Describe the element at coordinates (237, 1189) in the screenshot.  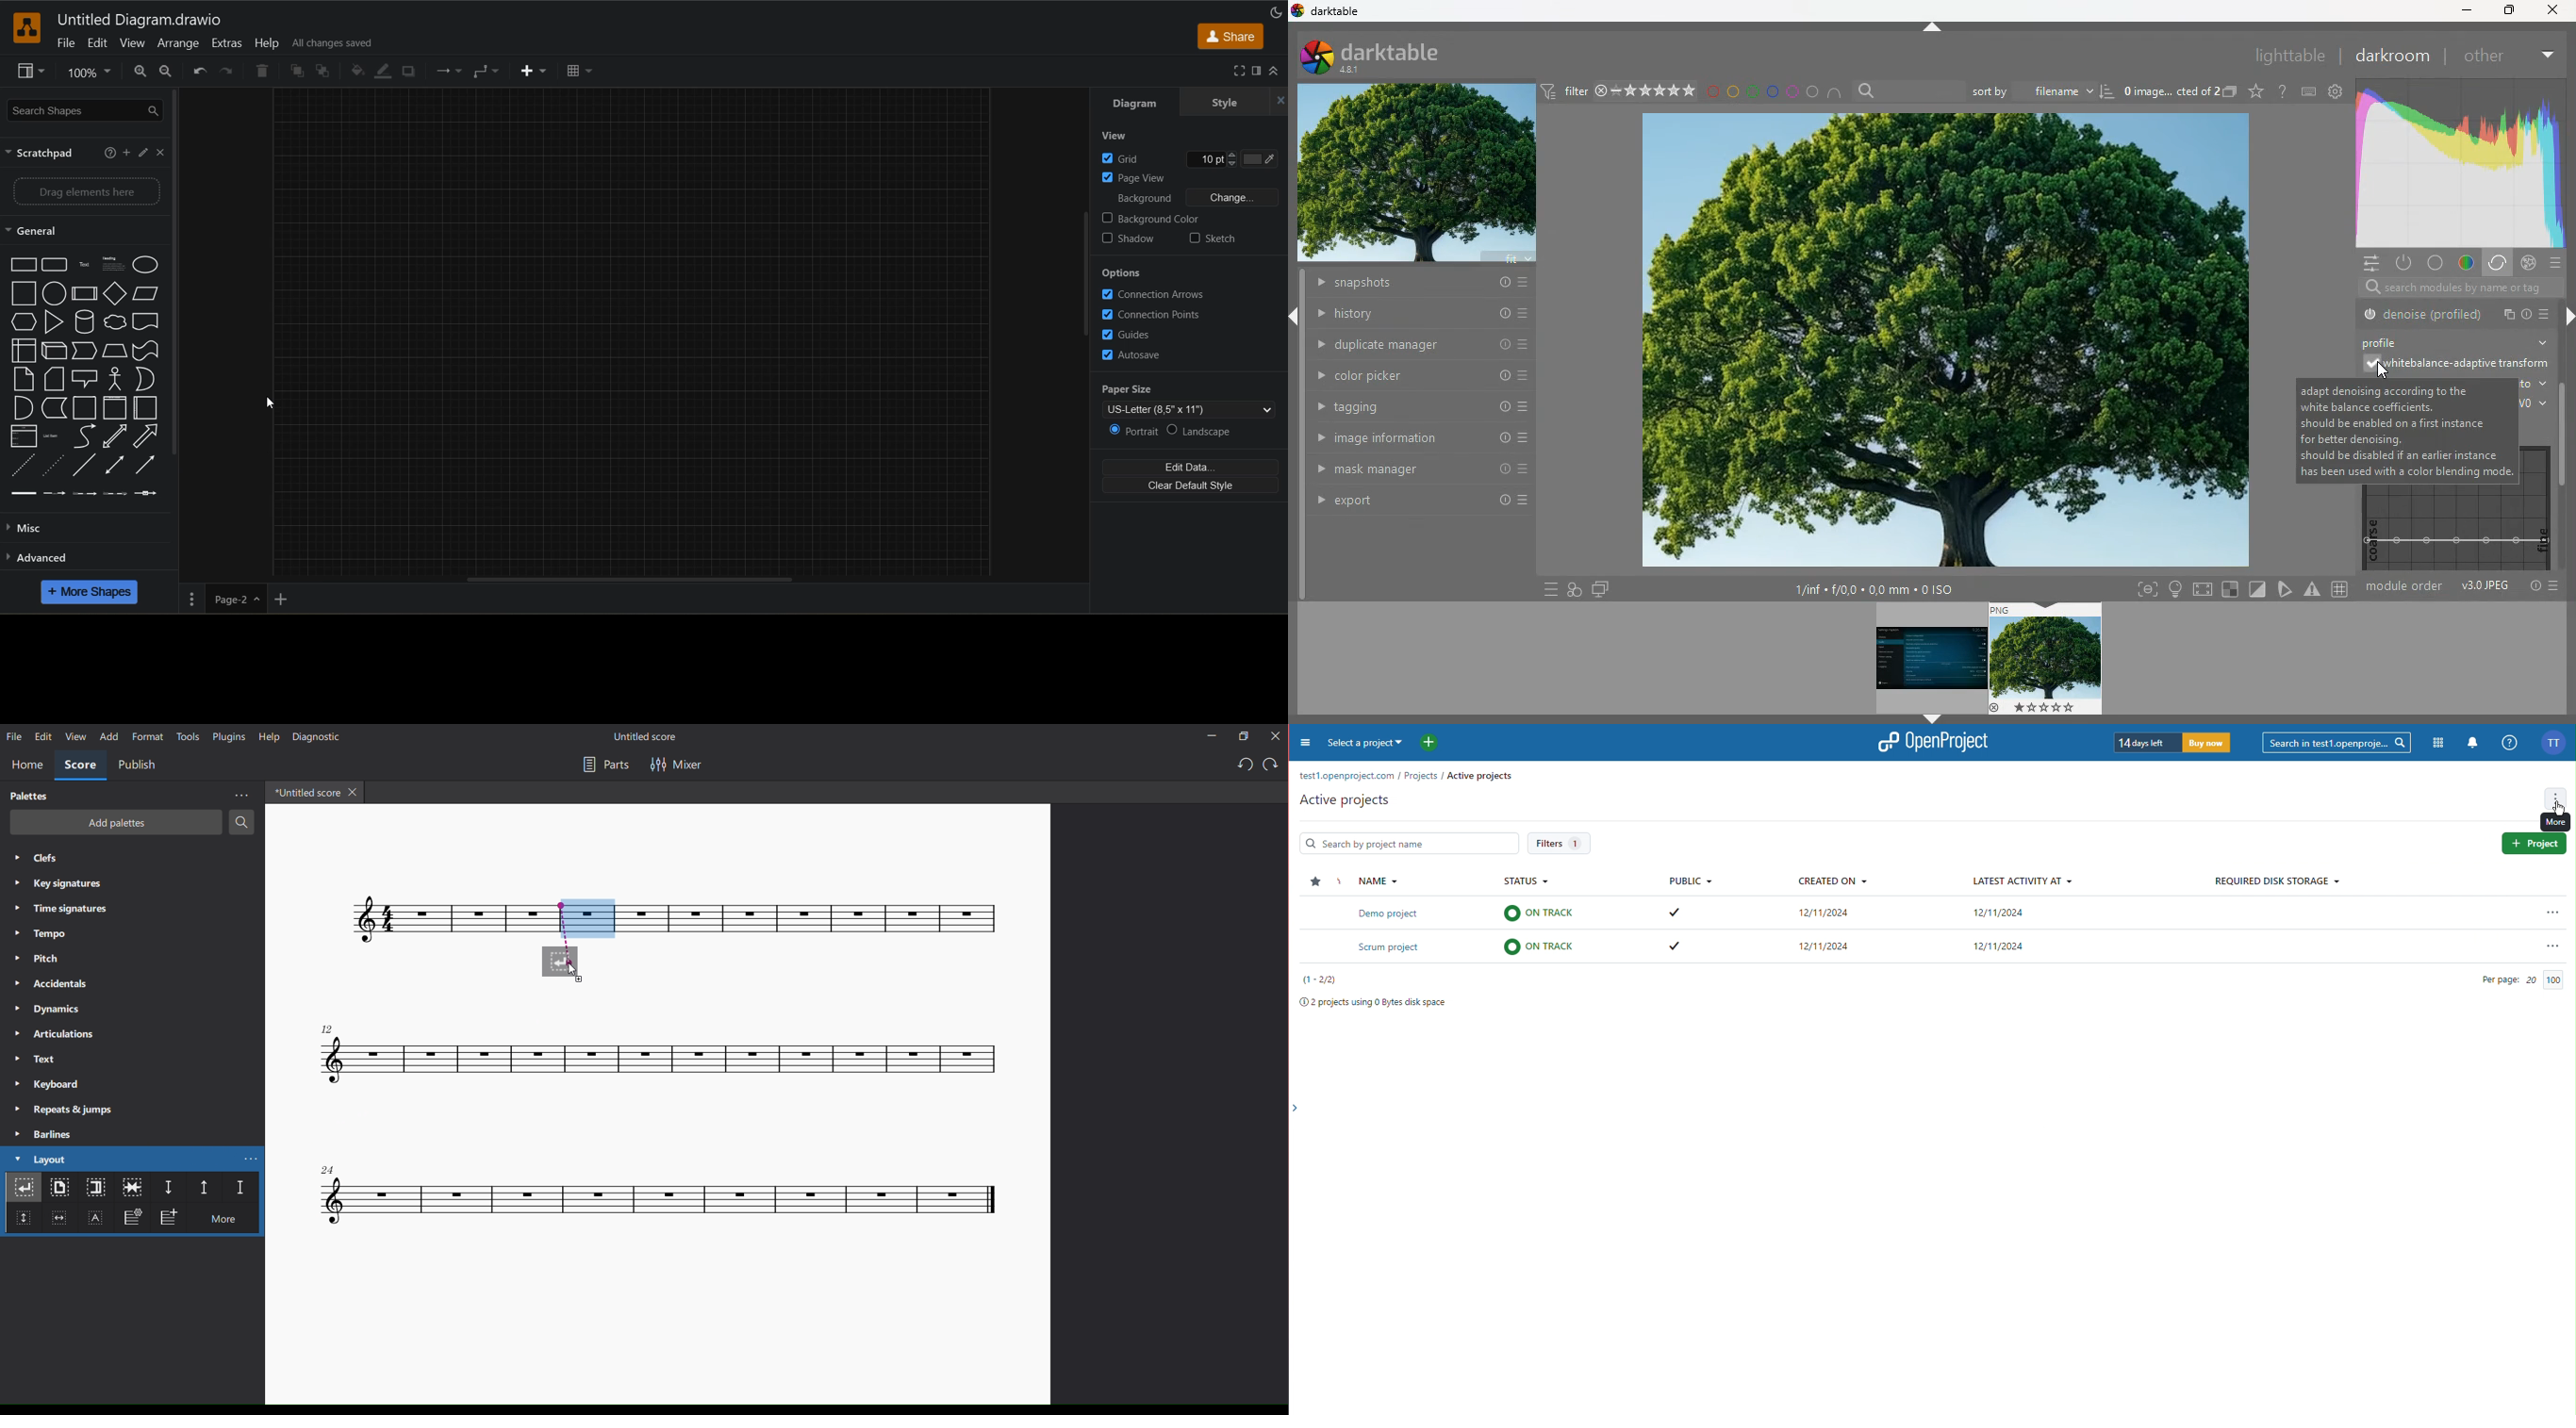
I see `staff spacer fixed down` at that location.